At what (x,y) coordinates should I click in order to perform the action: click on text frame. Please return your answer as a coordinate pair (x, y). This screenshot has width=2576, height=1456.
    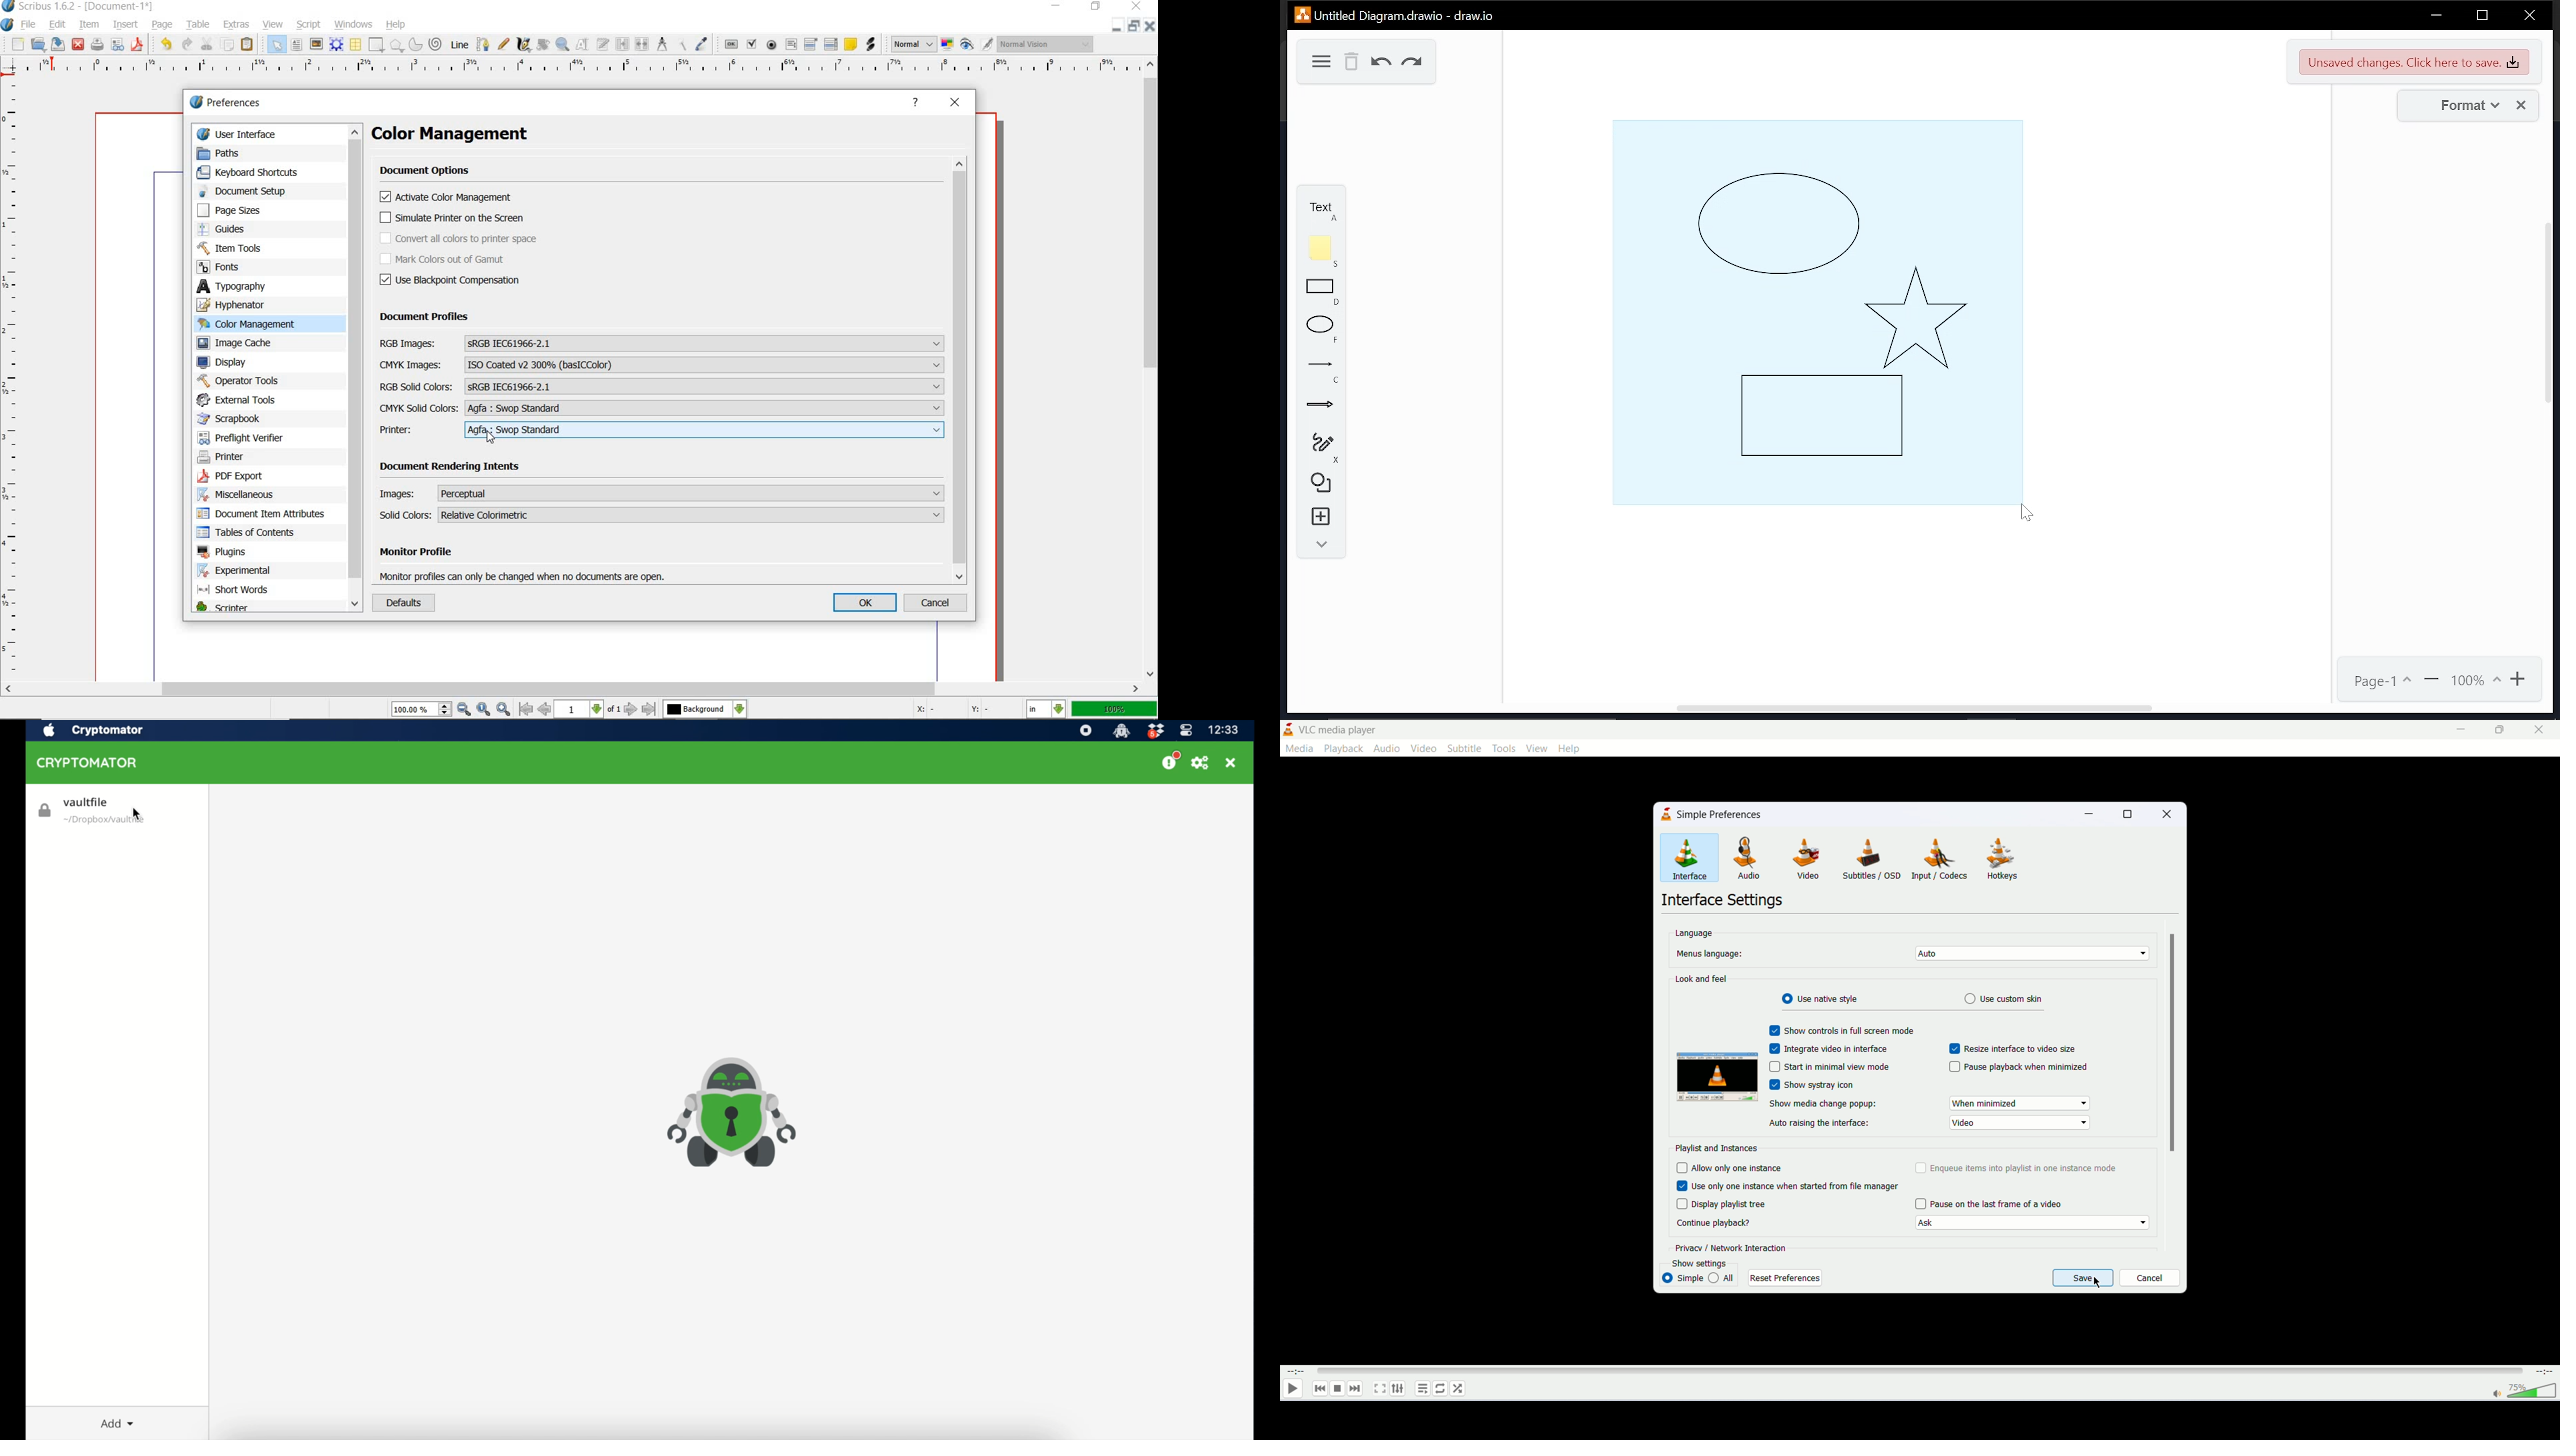
    Looking at the image, I should click on (297, 45).